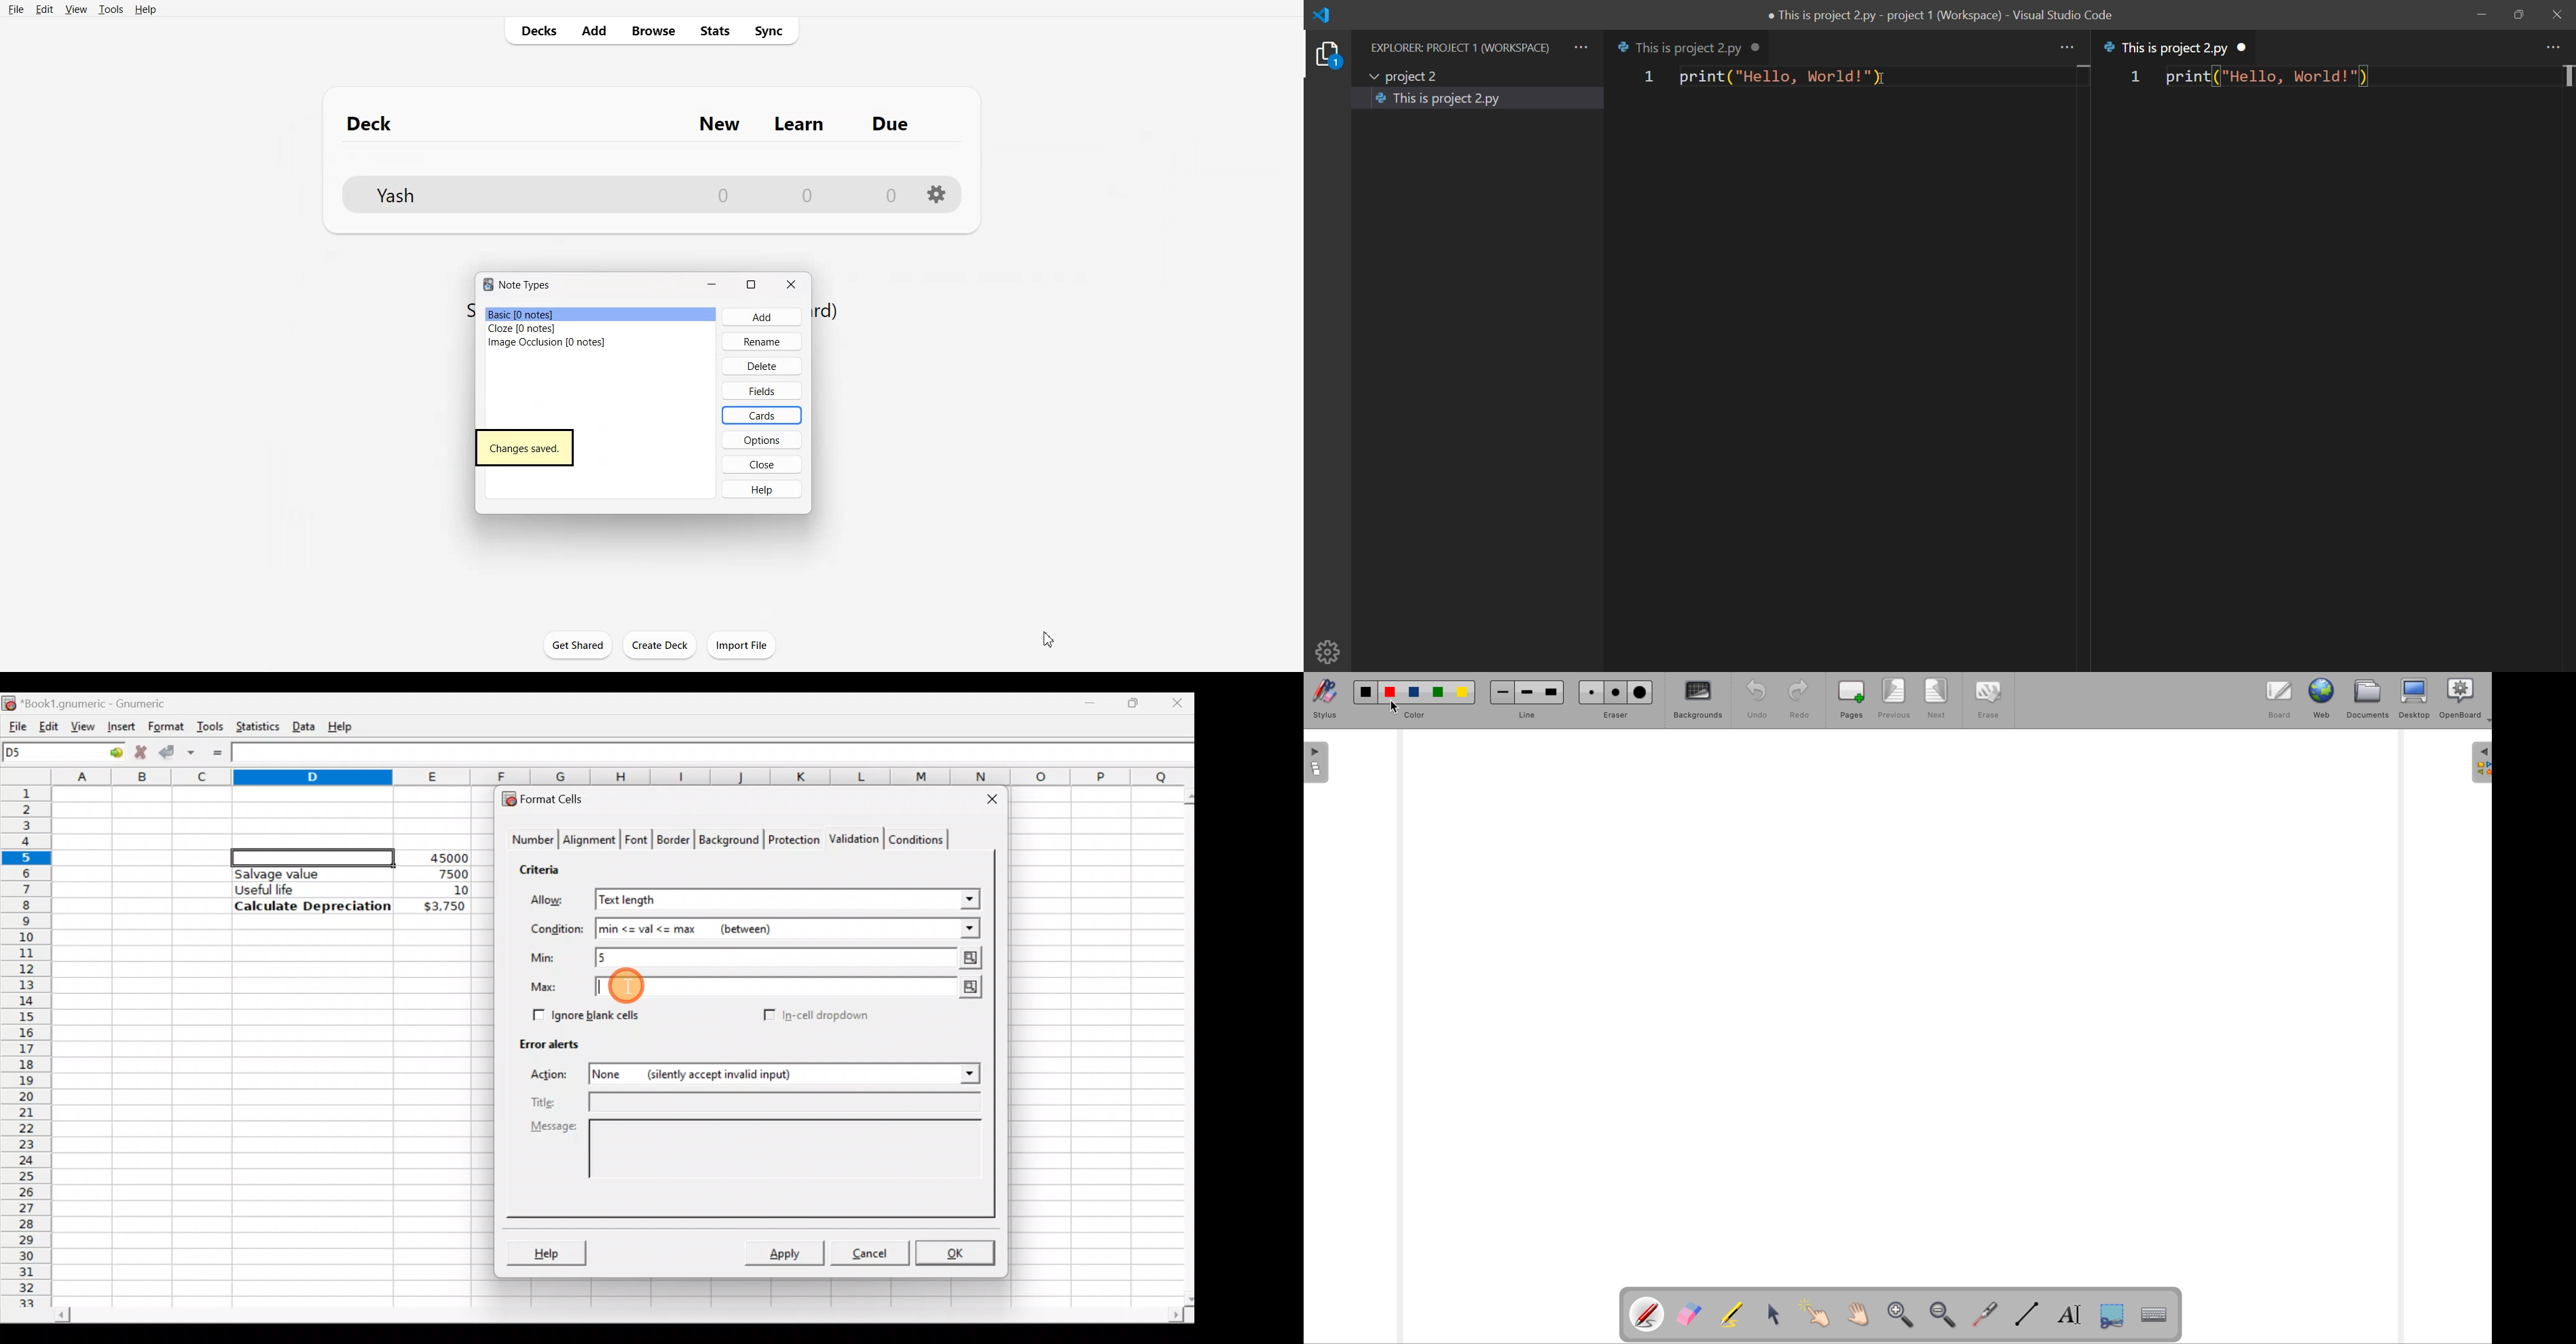 Image resolution: width=2576 pixels, height=1344 pixels. Describe the element at coordinates (210, 726) in the screenshot. I see `Tools` at that location.